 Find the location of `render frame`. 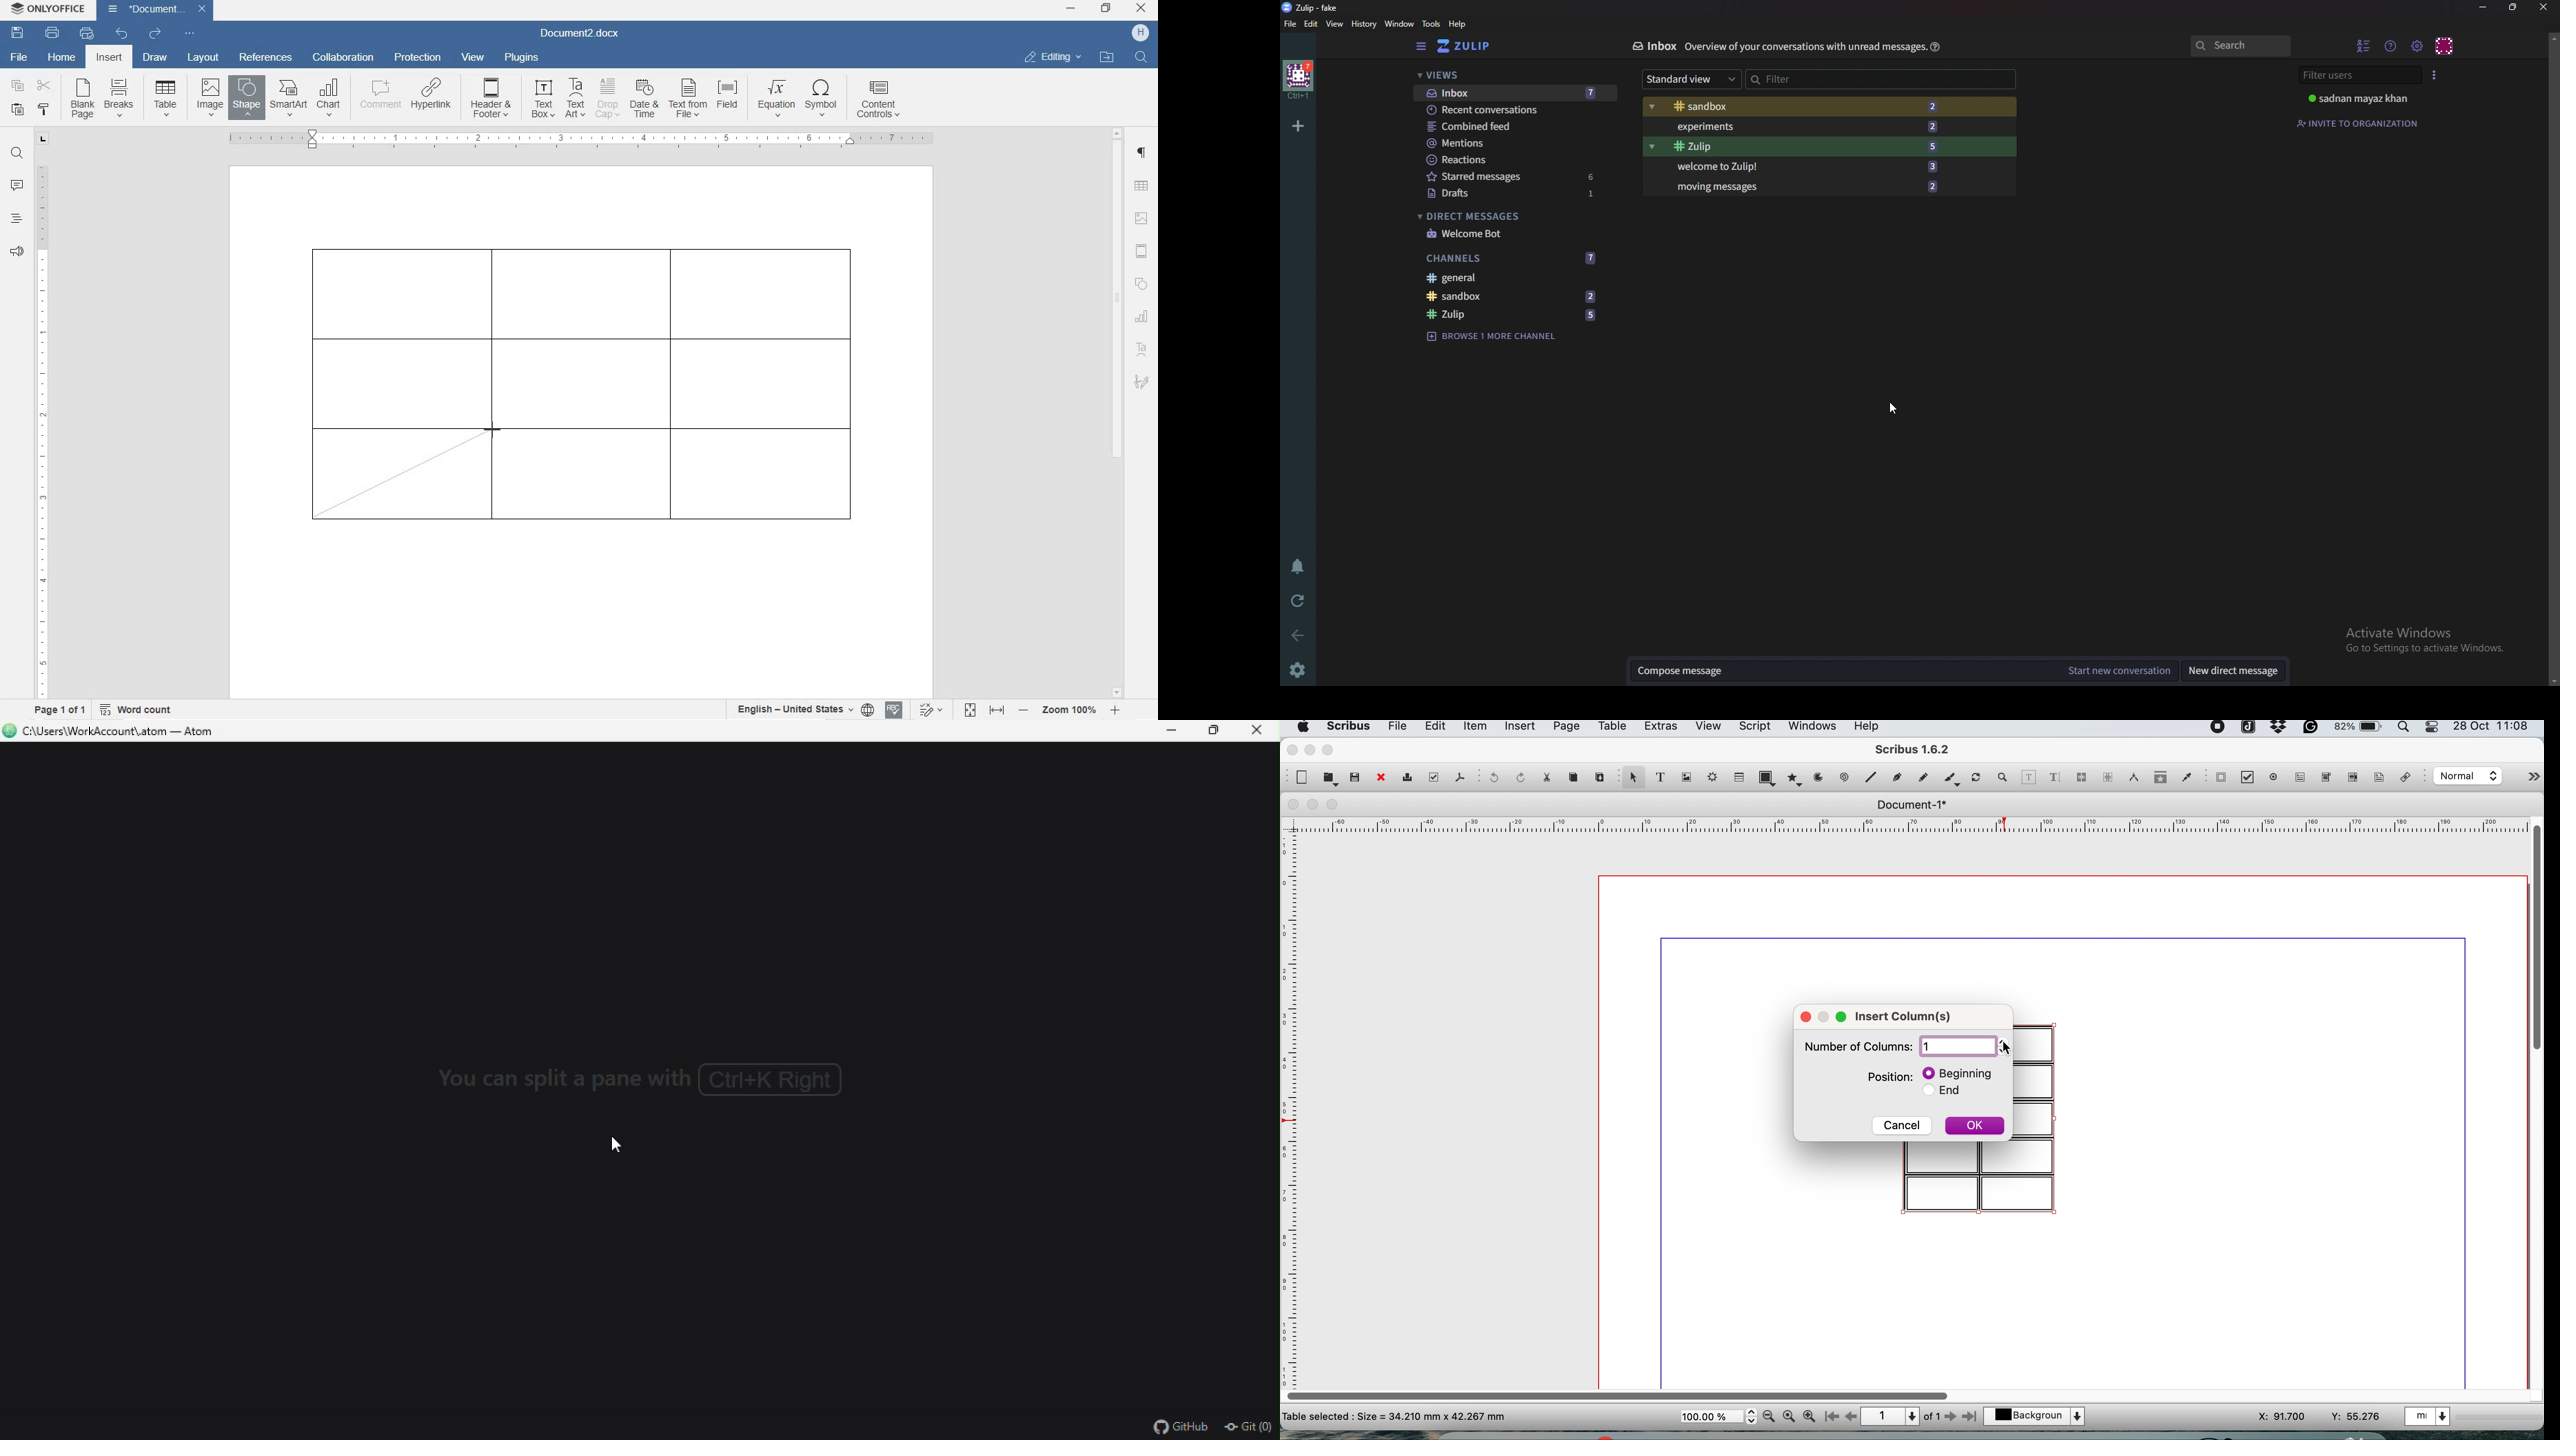

render frame is located at coordinates (1710, 777).